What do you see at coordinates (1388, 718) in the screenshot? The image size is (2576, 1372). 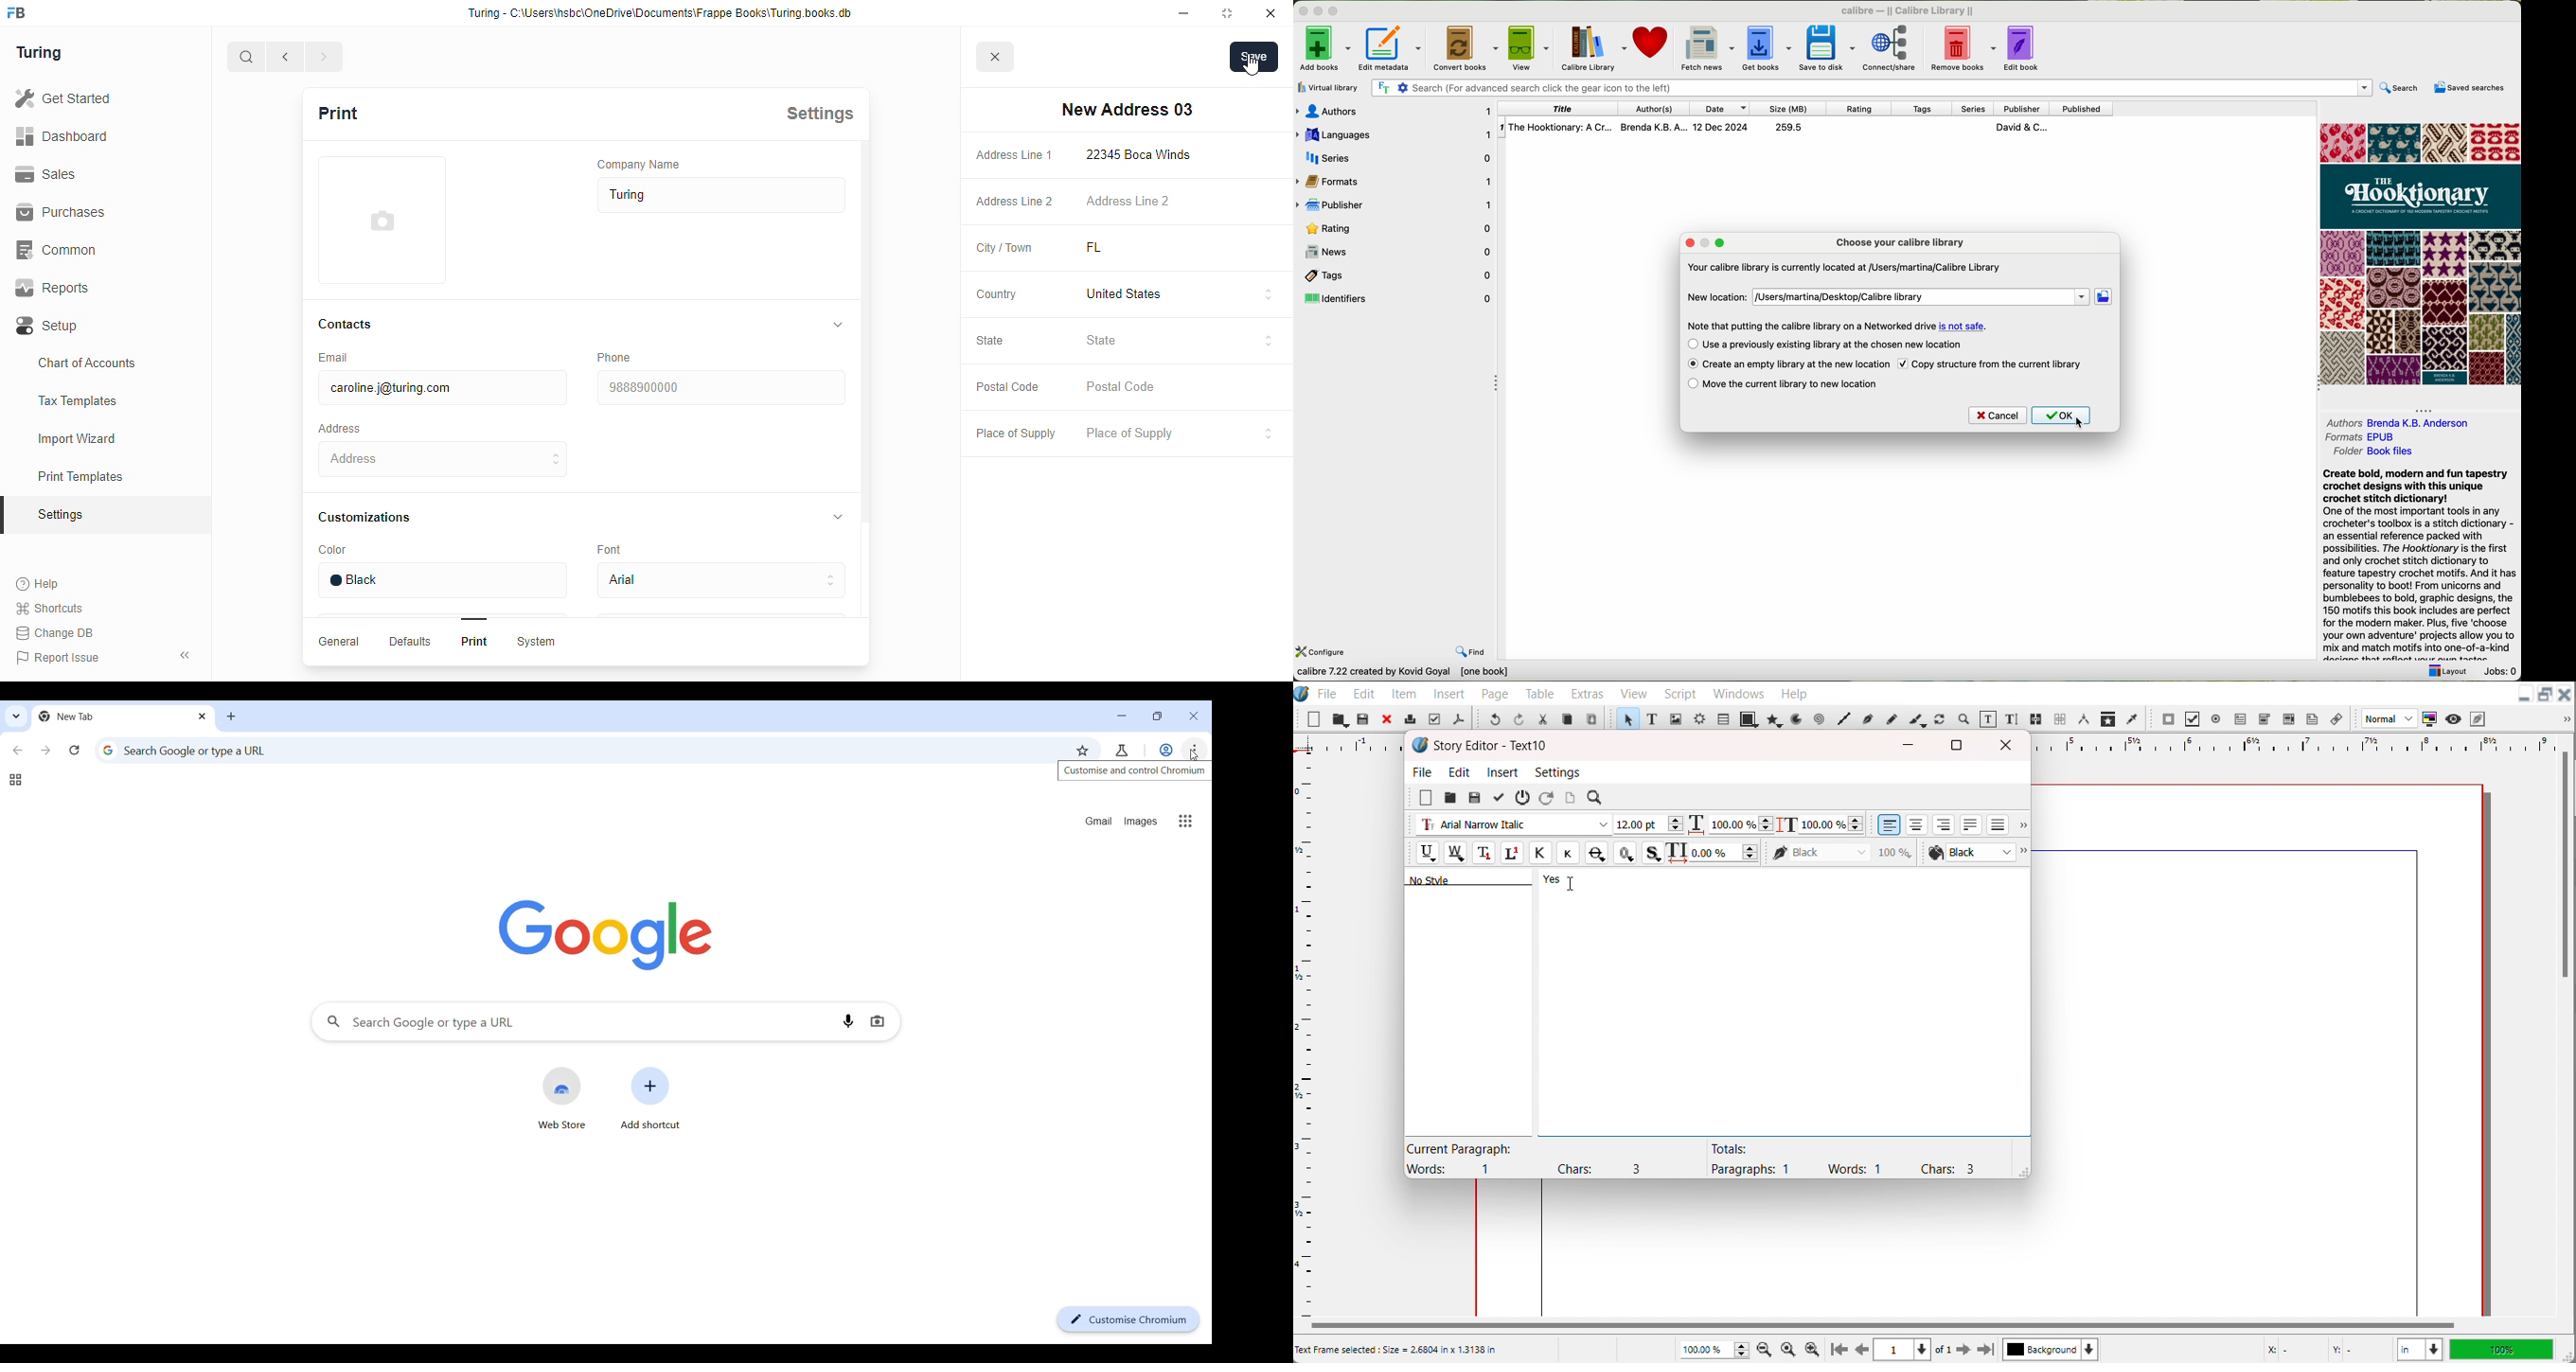 I see `Close` at bounding box center [1388, 718].